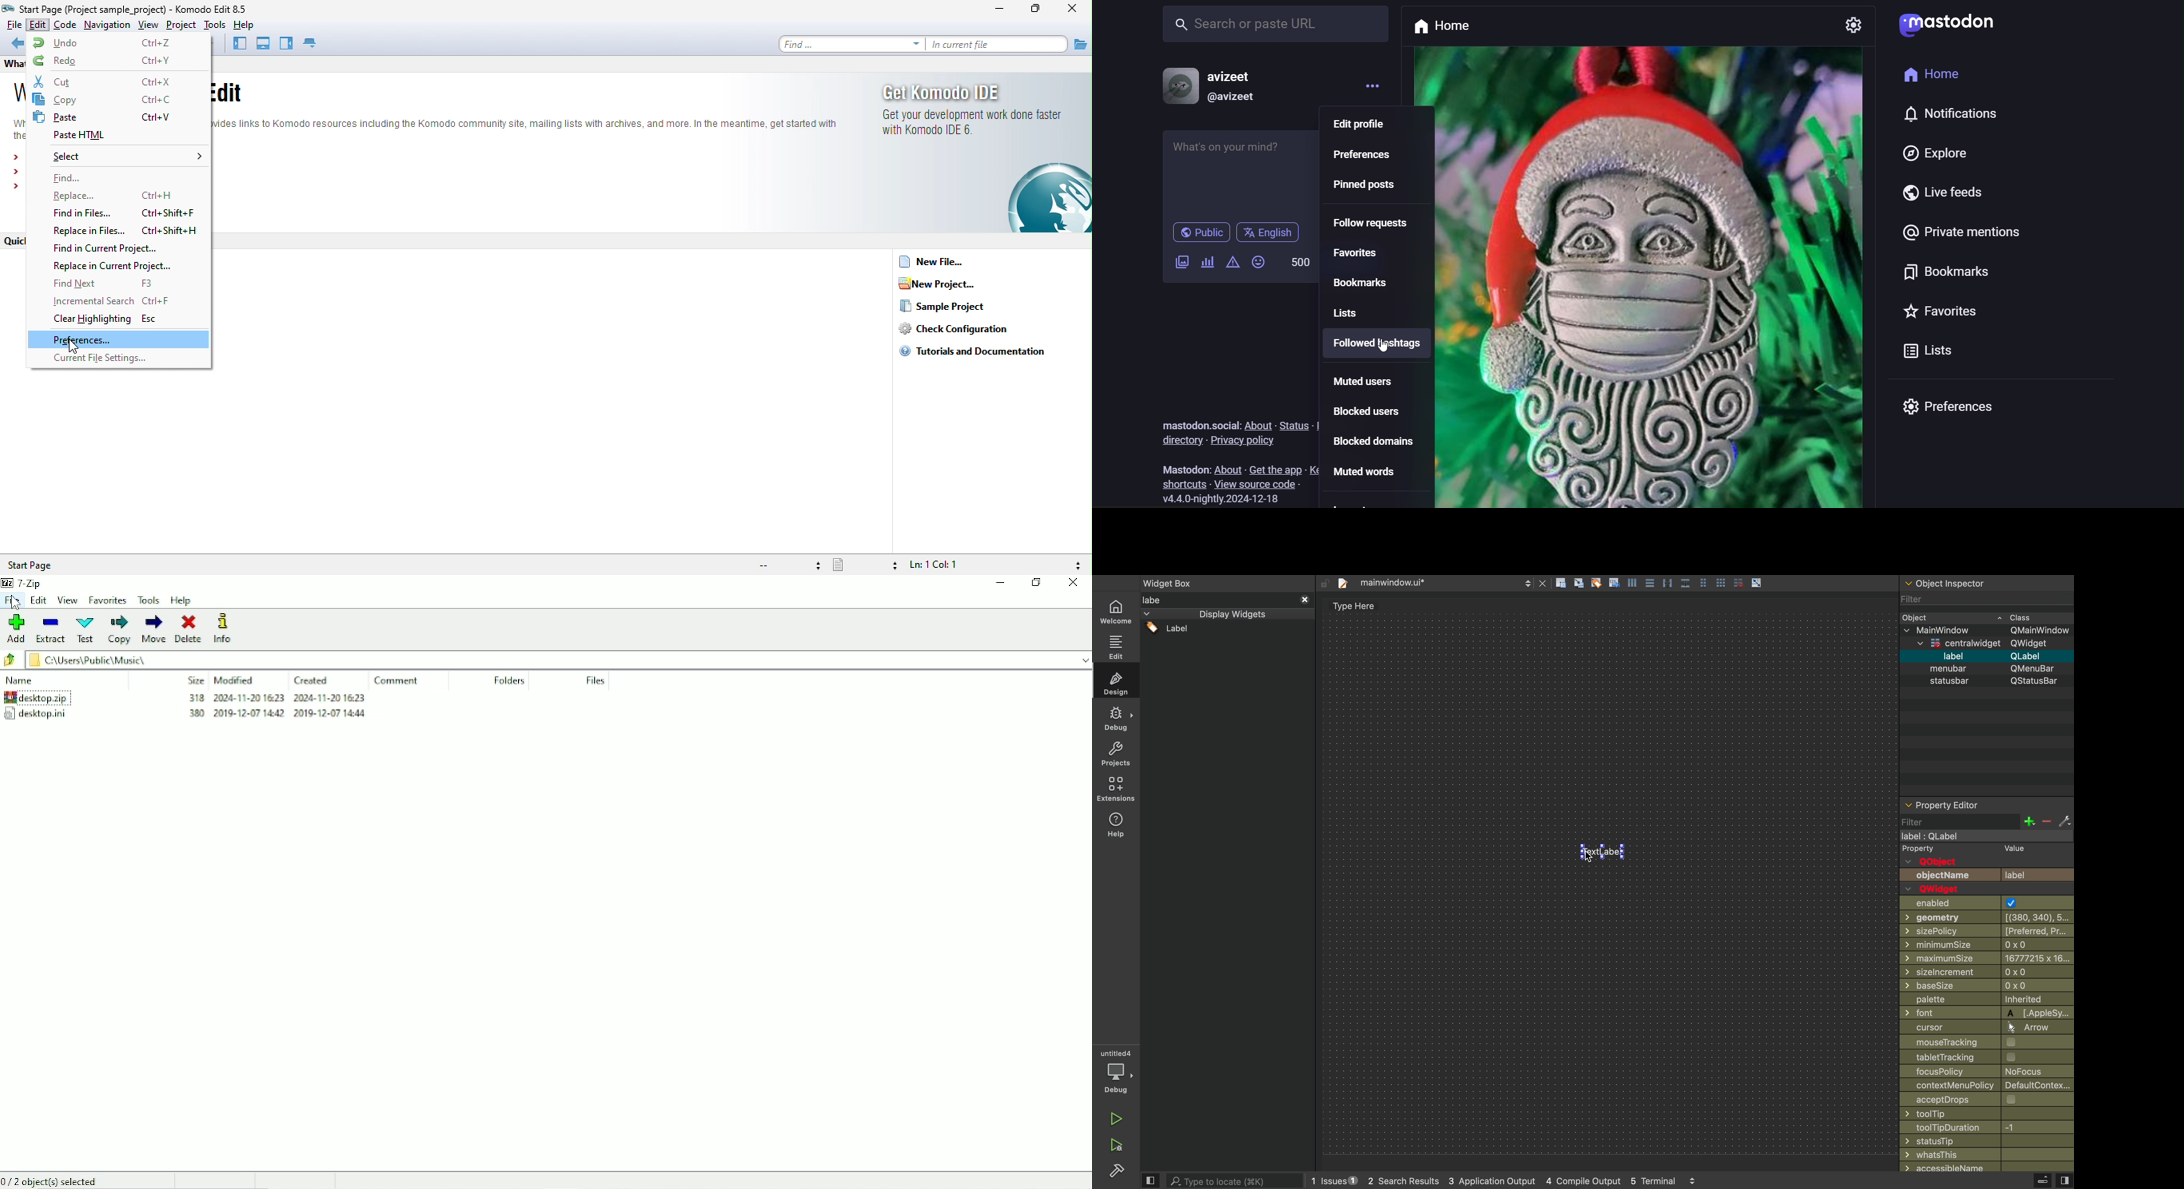 The width and height of the screenshot is (2184, 1204). Describe the element at coordinates (1919, 849) in the screenshot. I see `property` at that location.